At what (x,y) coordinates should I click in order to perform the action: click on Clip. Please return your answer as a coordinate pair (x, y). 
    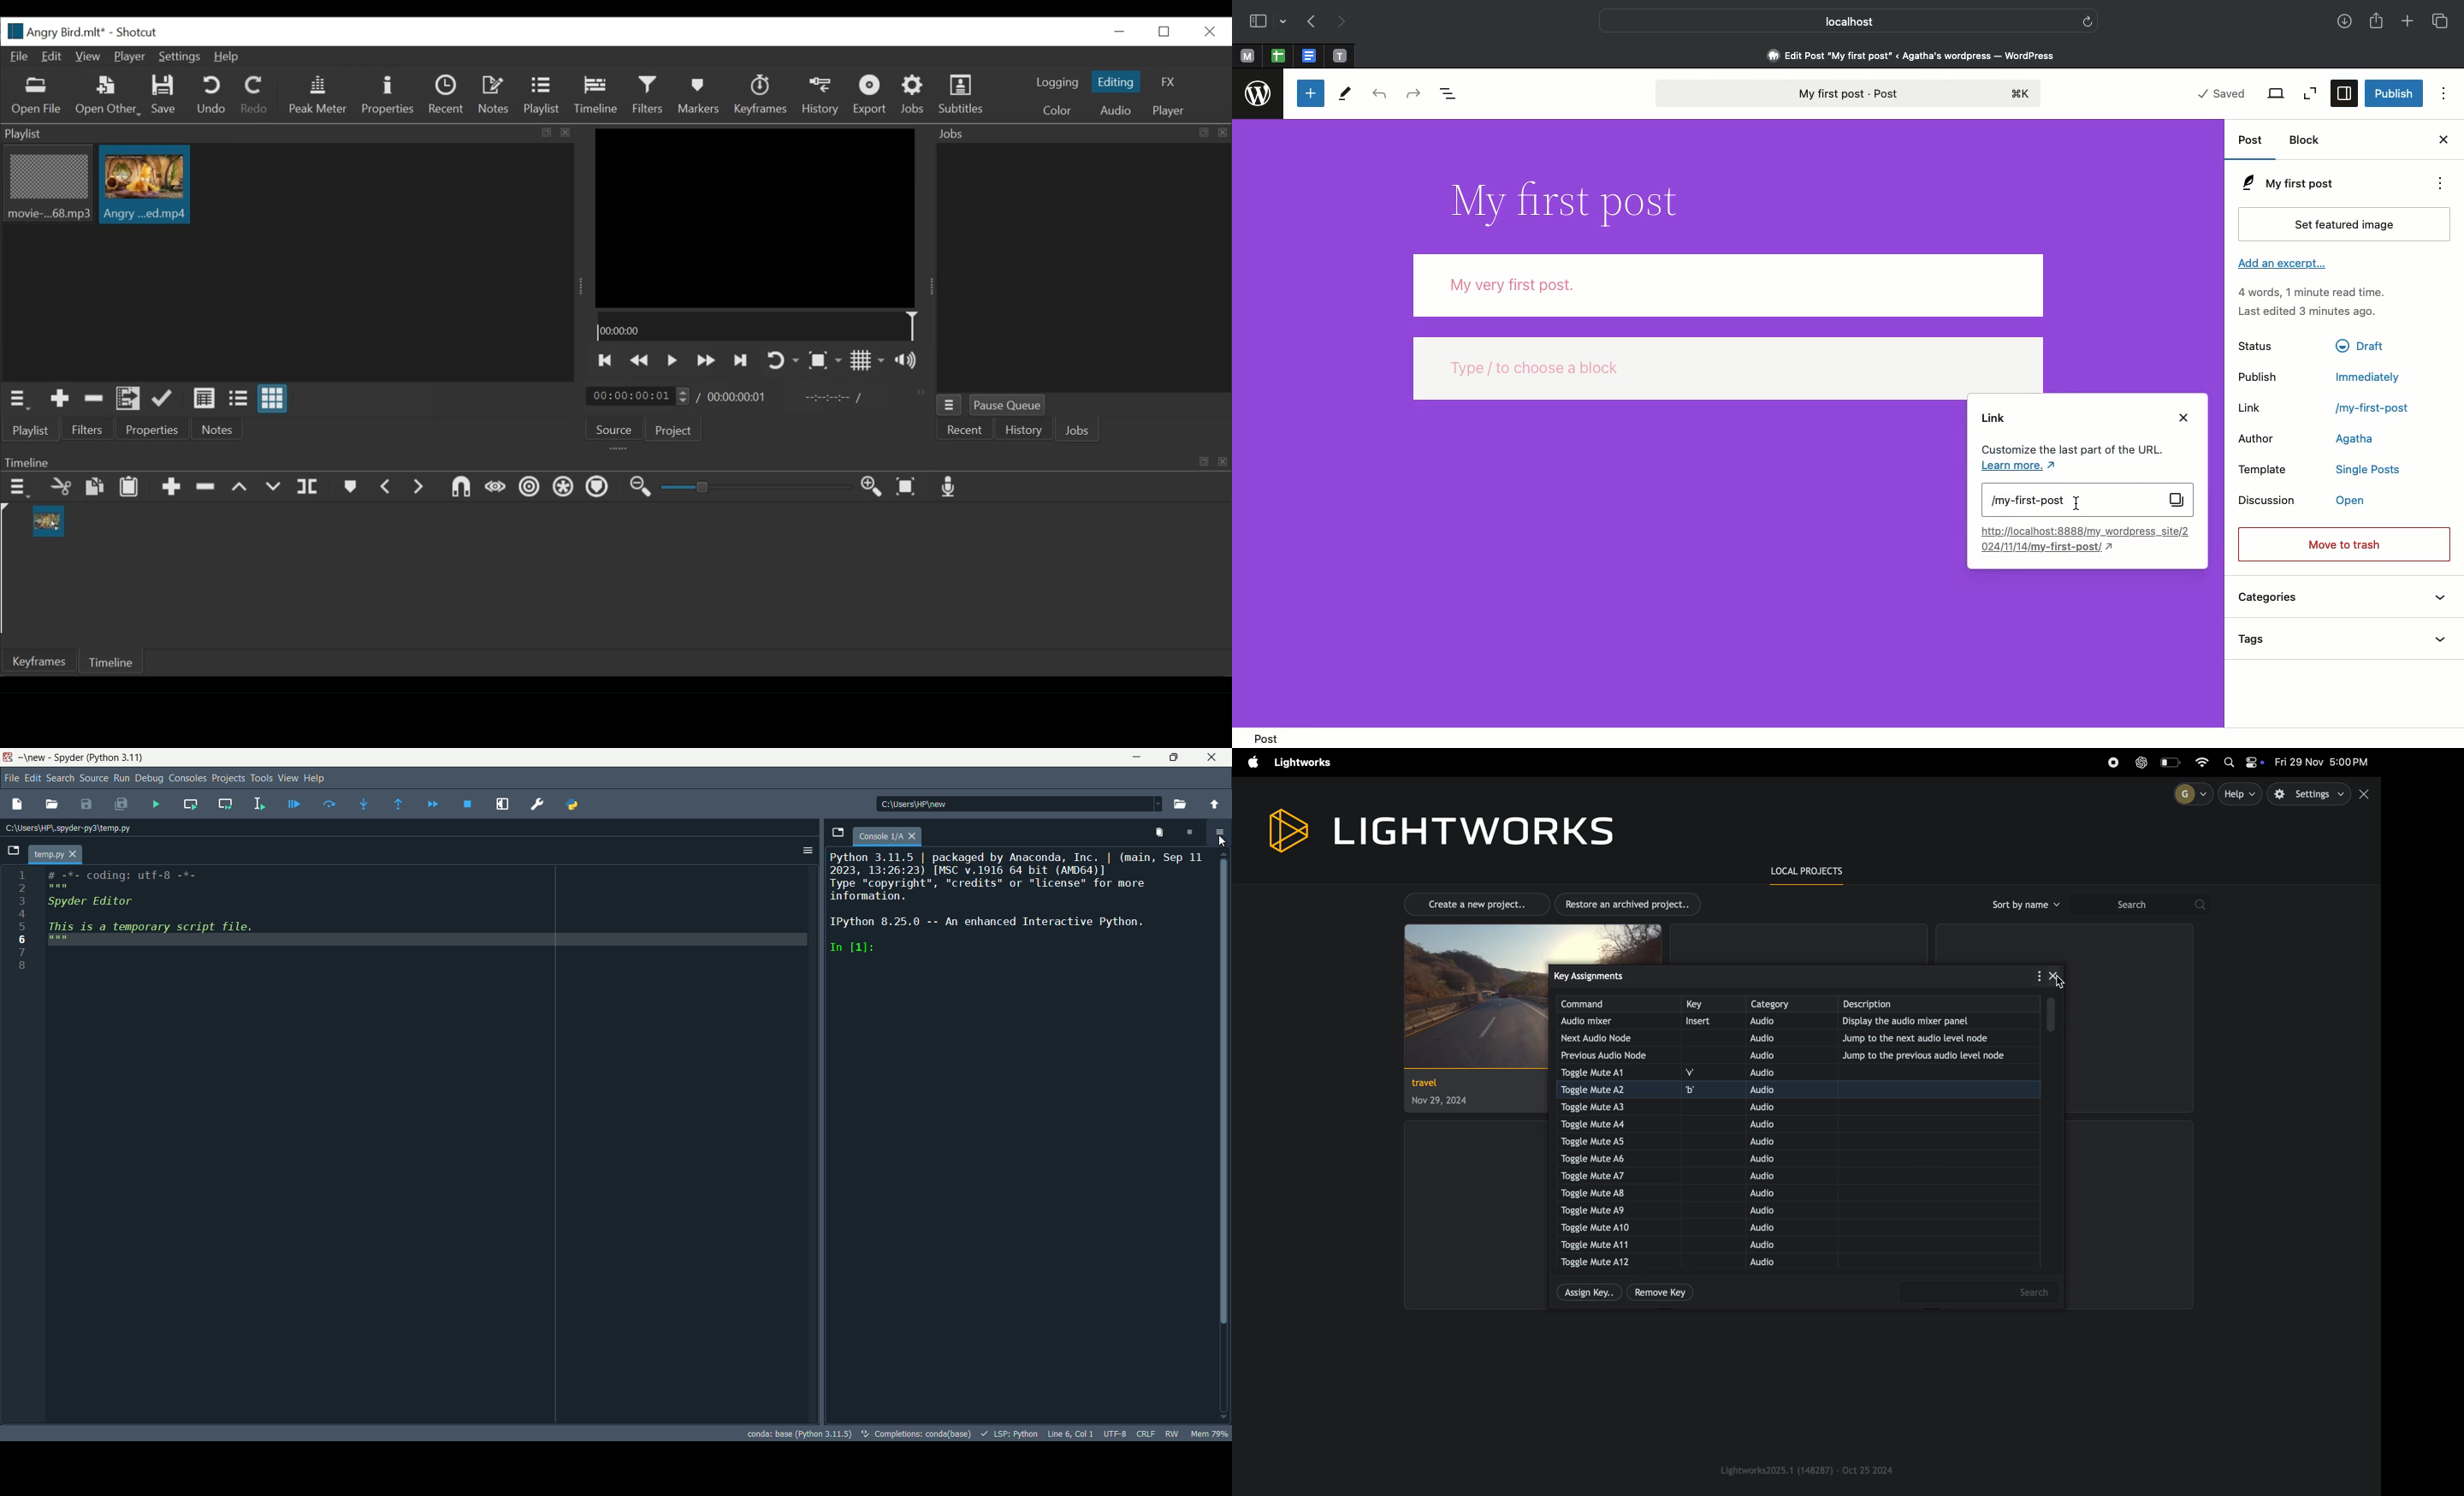
    Looking at the image, I should click on (47, 186).